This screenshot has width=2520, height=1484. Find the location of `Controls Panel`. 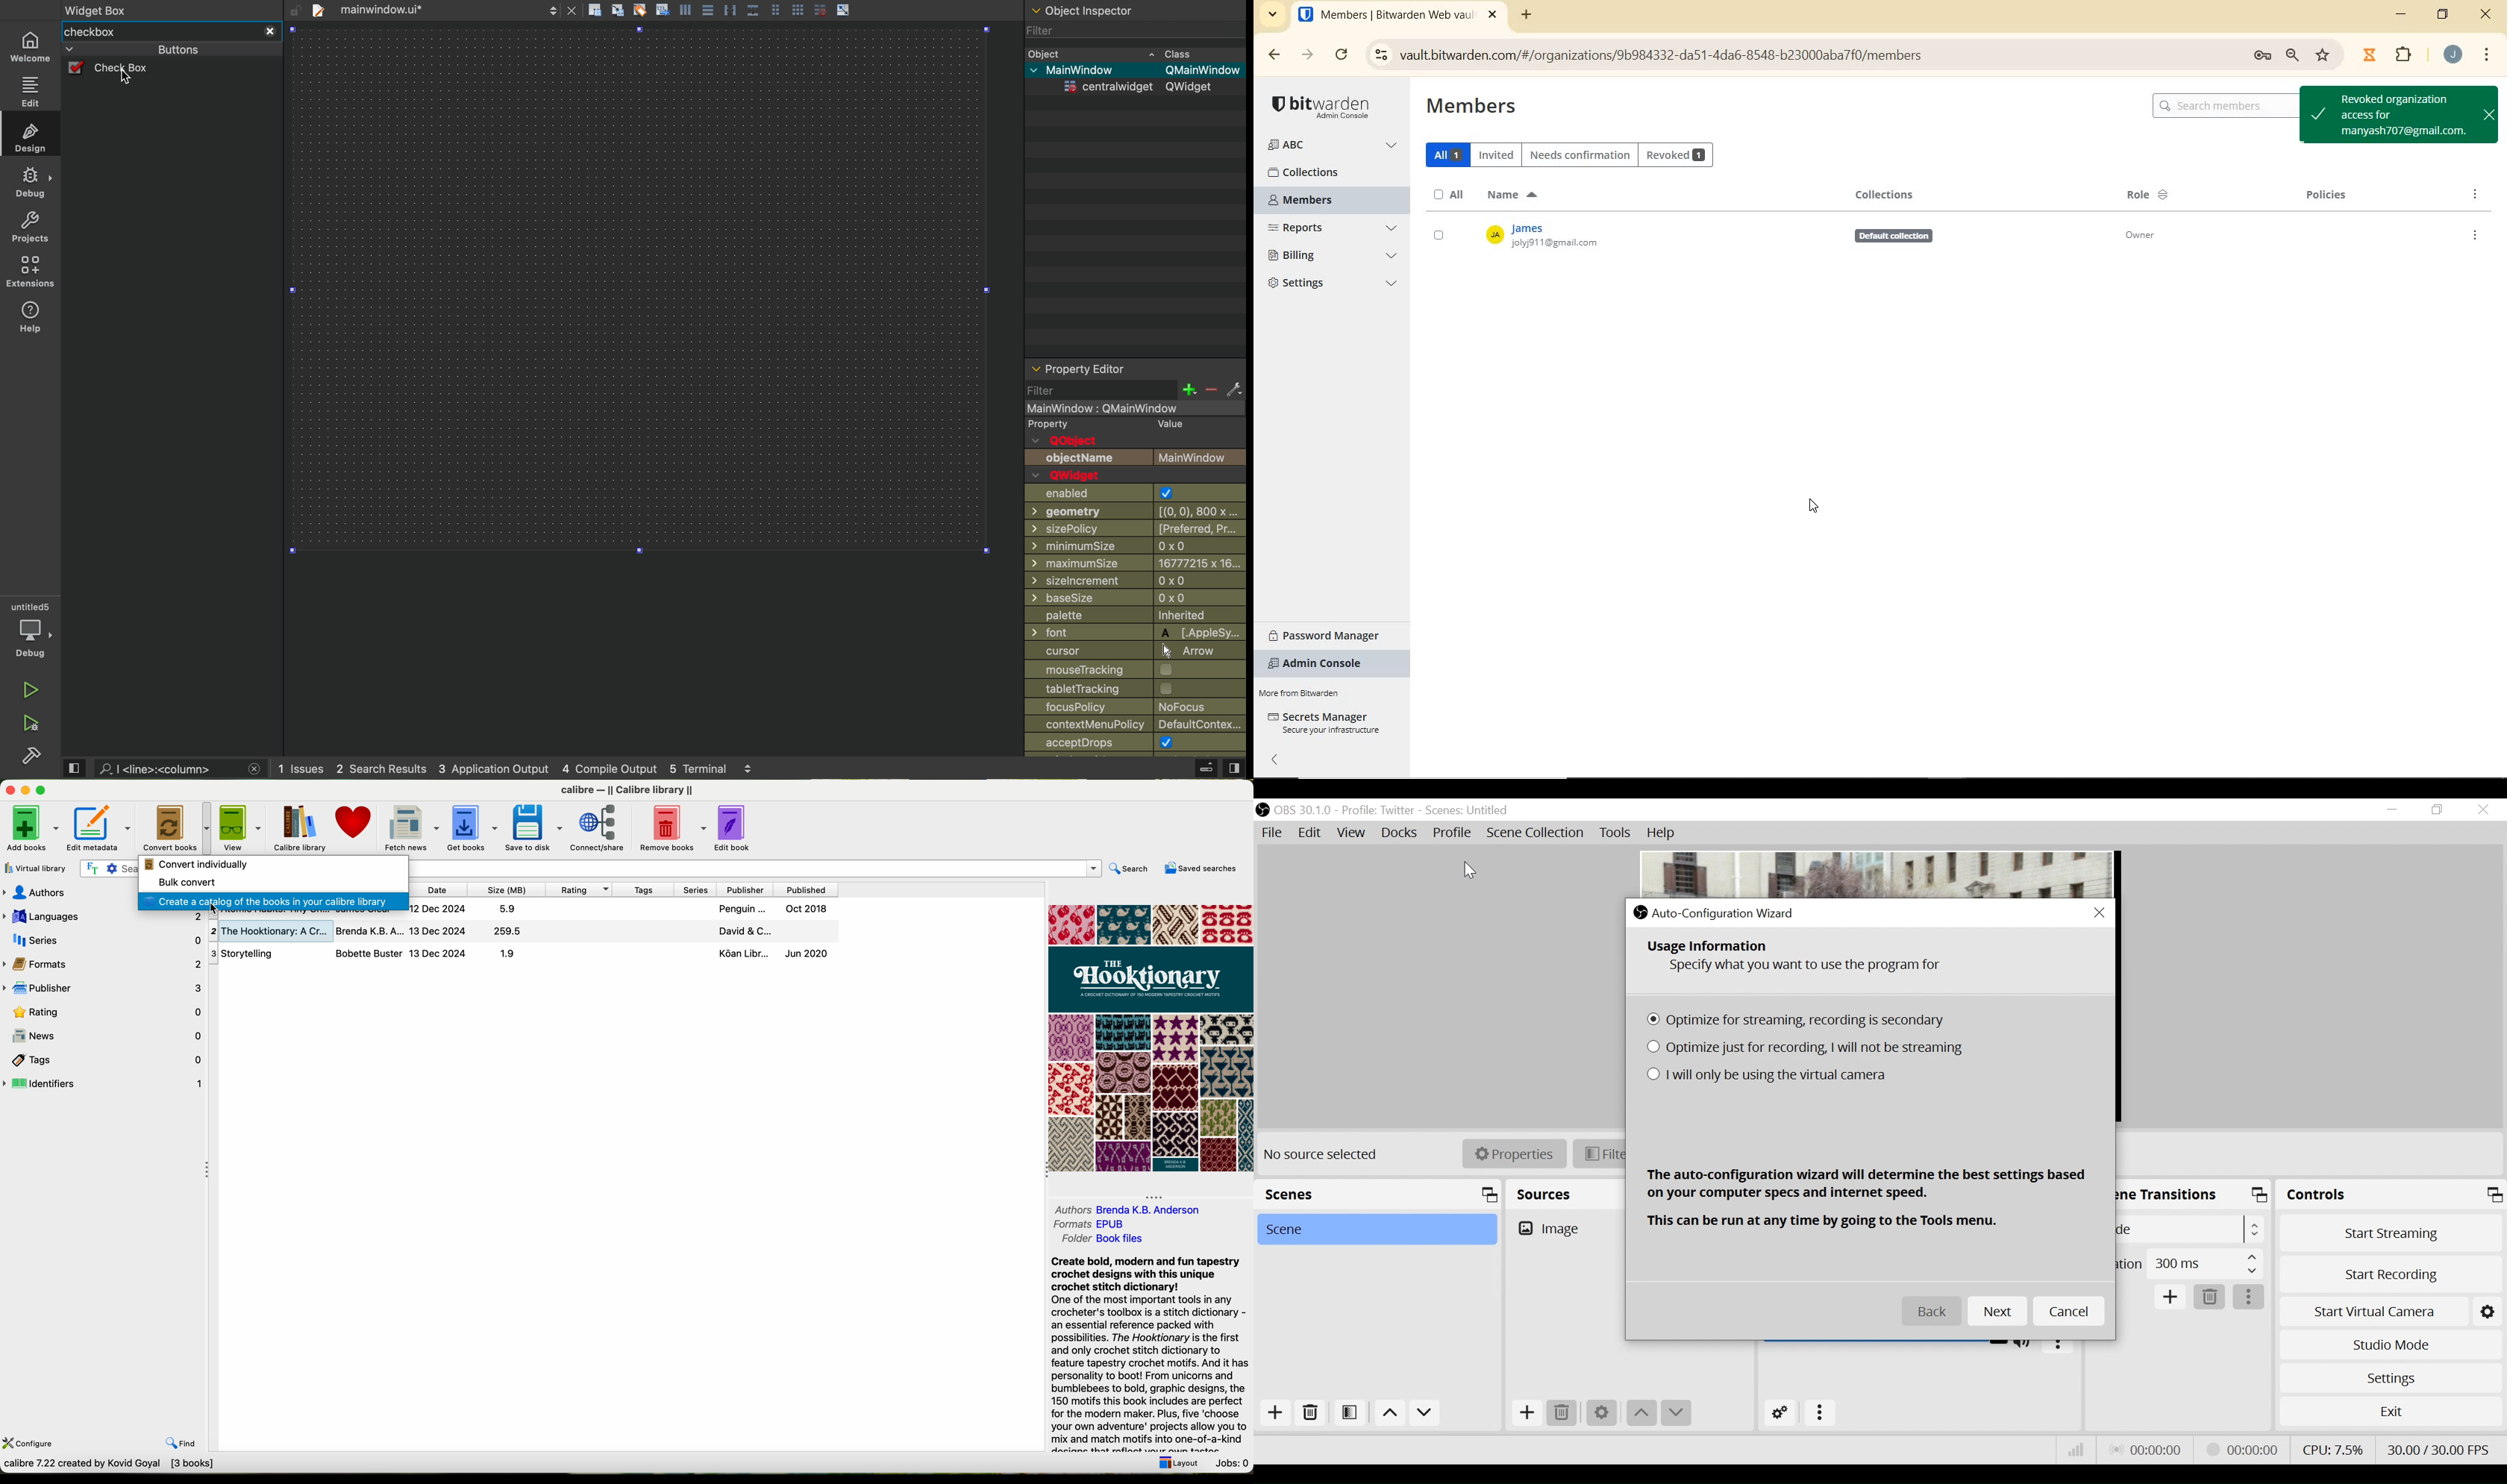

Controls Panel is located at coordinates (2393, 1195).